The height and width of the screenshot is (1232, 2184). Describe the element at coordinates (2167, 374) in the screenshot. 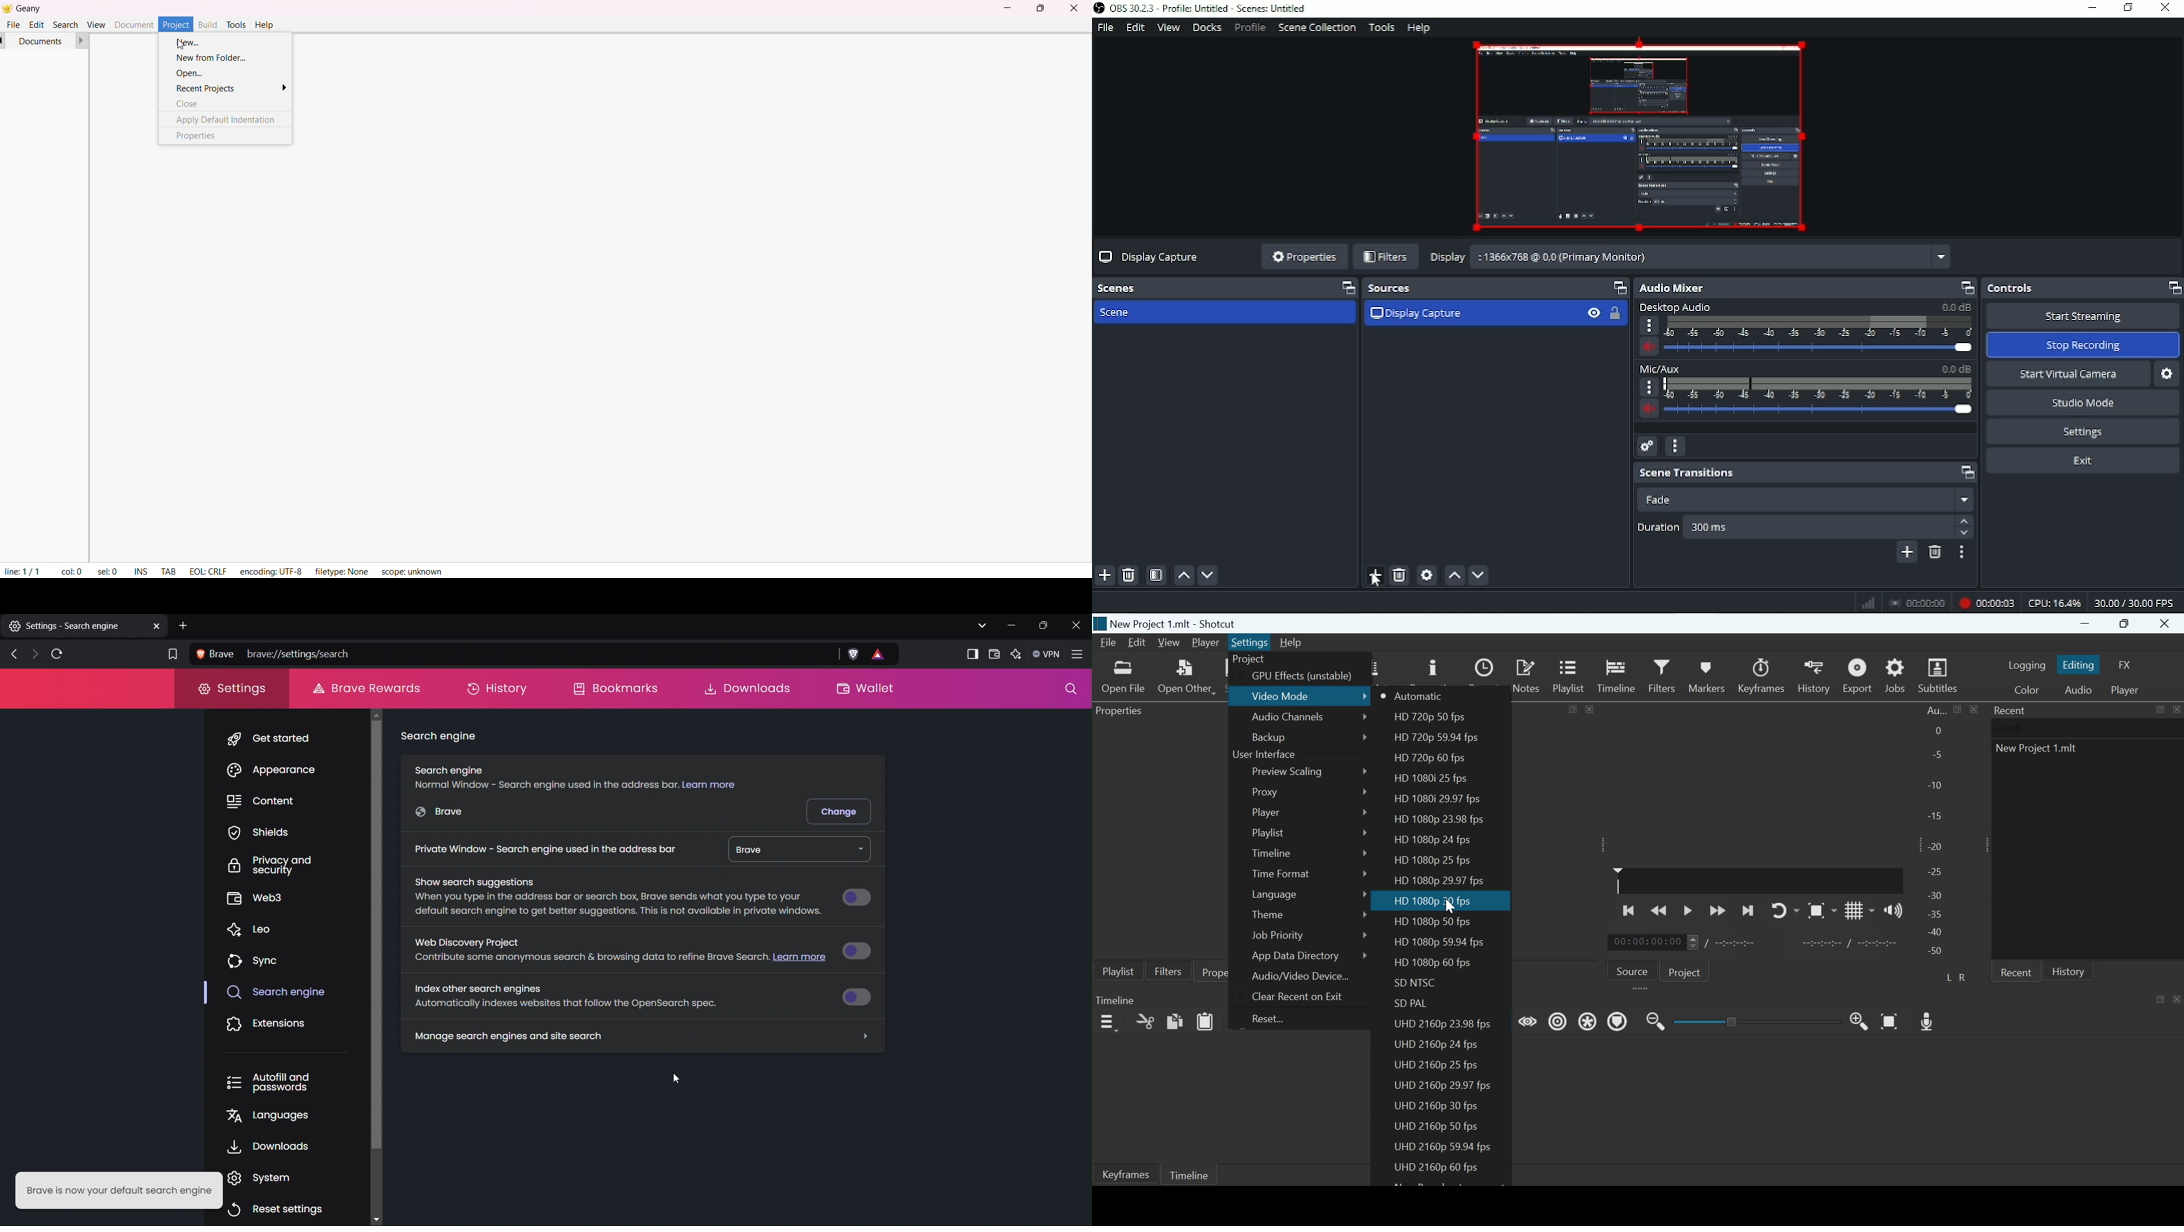

I see `Configure virtual camera` at that location.